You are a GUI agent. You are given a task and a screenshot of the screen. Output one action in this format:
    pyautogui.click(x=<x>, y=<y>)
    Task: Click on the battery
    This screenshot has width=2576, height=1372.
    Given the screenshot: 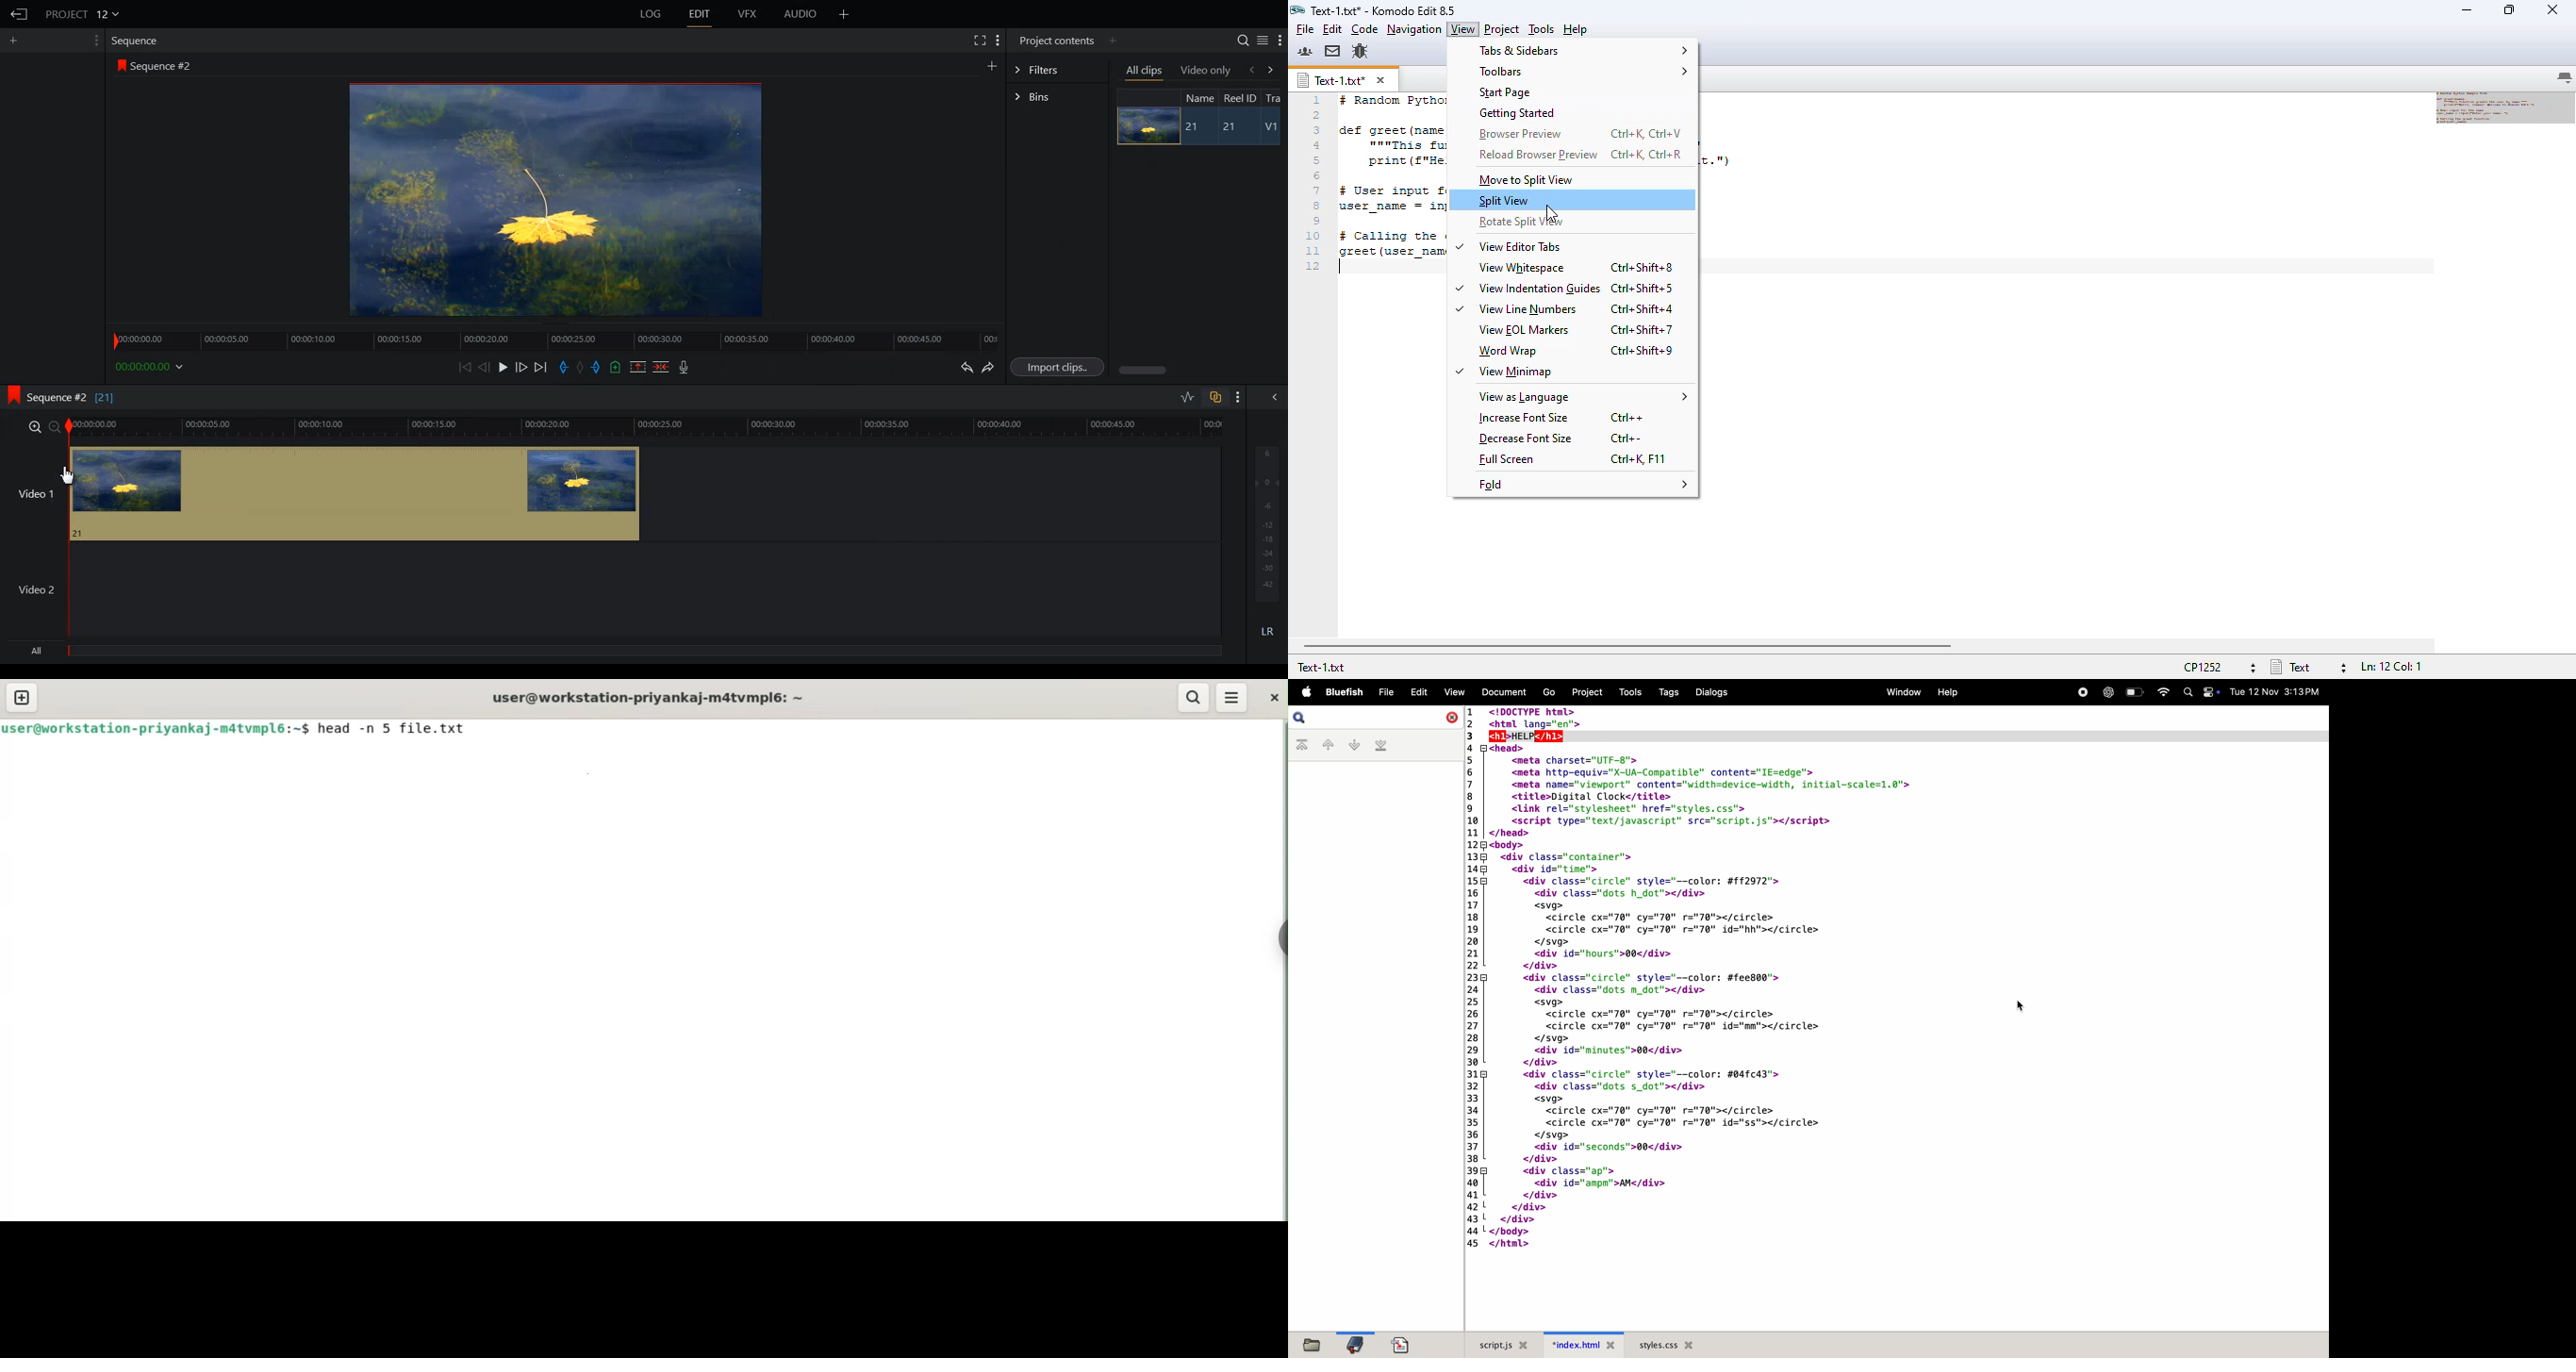 What is the action you would take?
    pyautogui.click(x=2134, y=692)
    